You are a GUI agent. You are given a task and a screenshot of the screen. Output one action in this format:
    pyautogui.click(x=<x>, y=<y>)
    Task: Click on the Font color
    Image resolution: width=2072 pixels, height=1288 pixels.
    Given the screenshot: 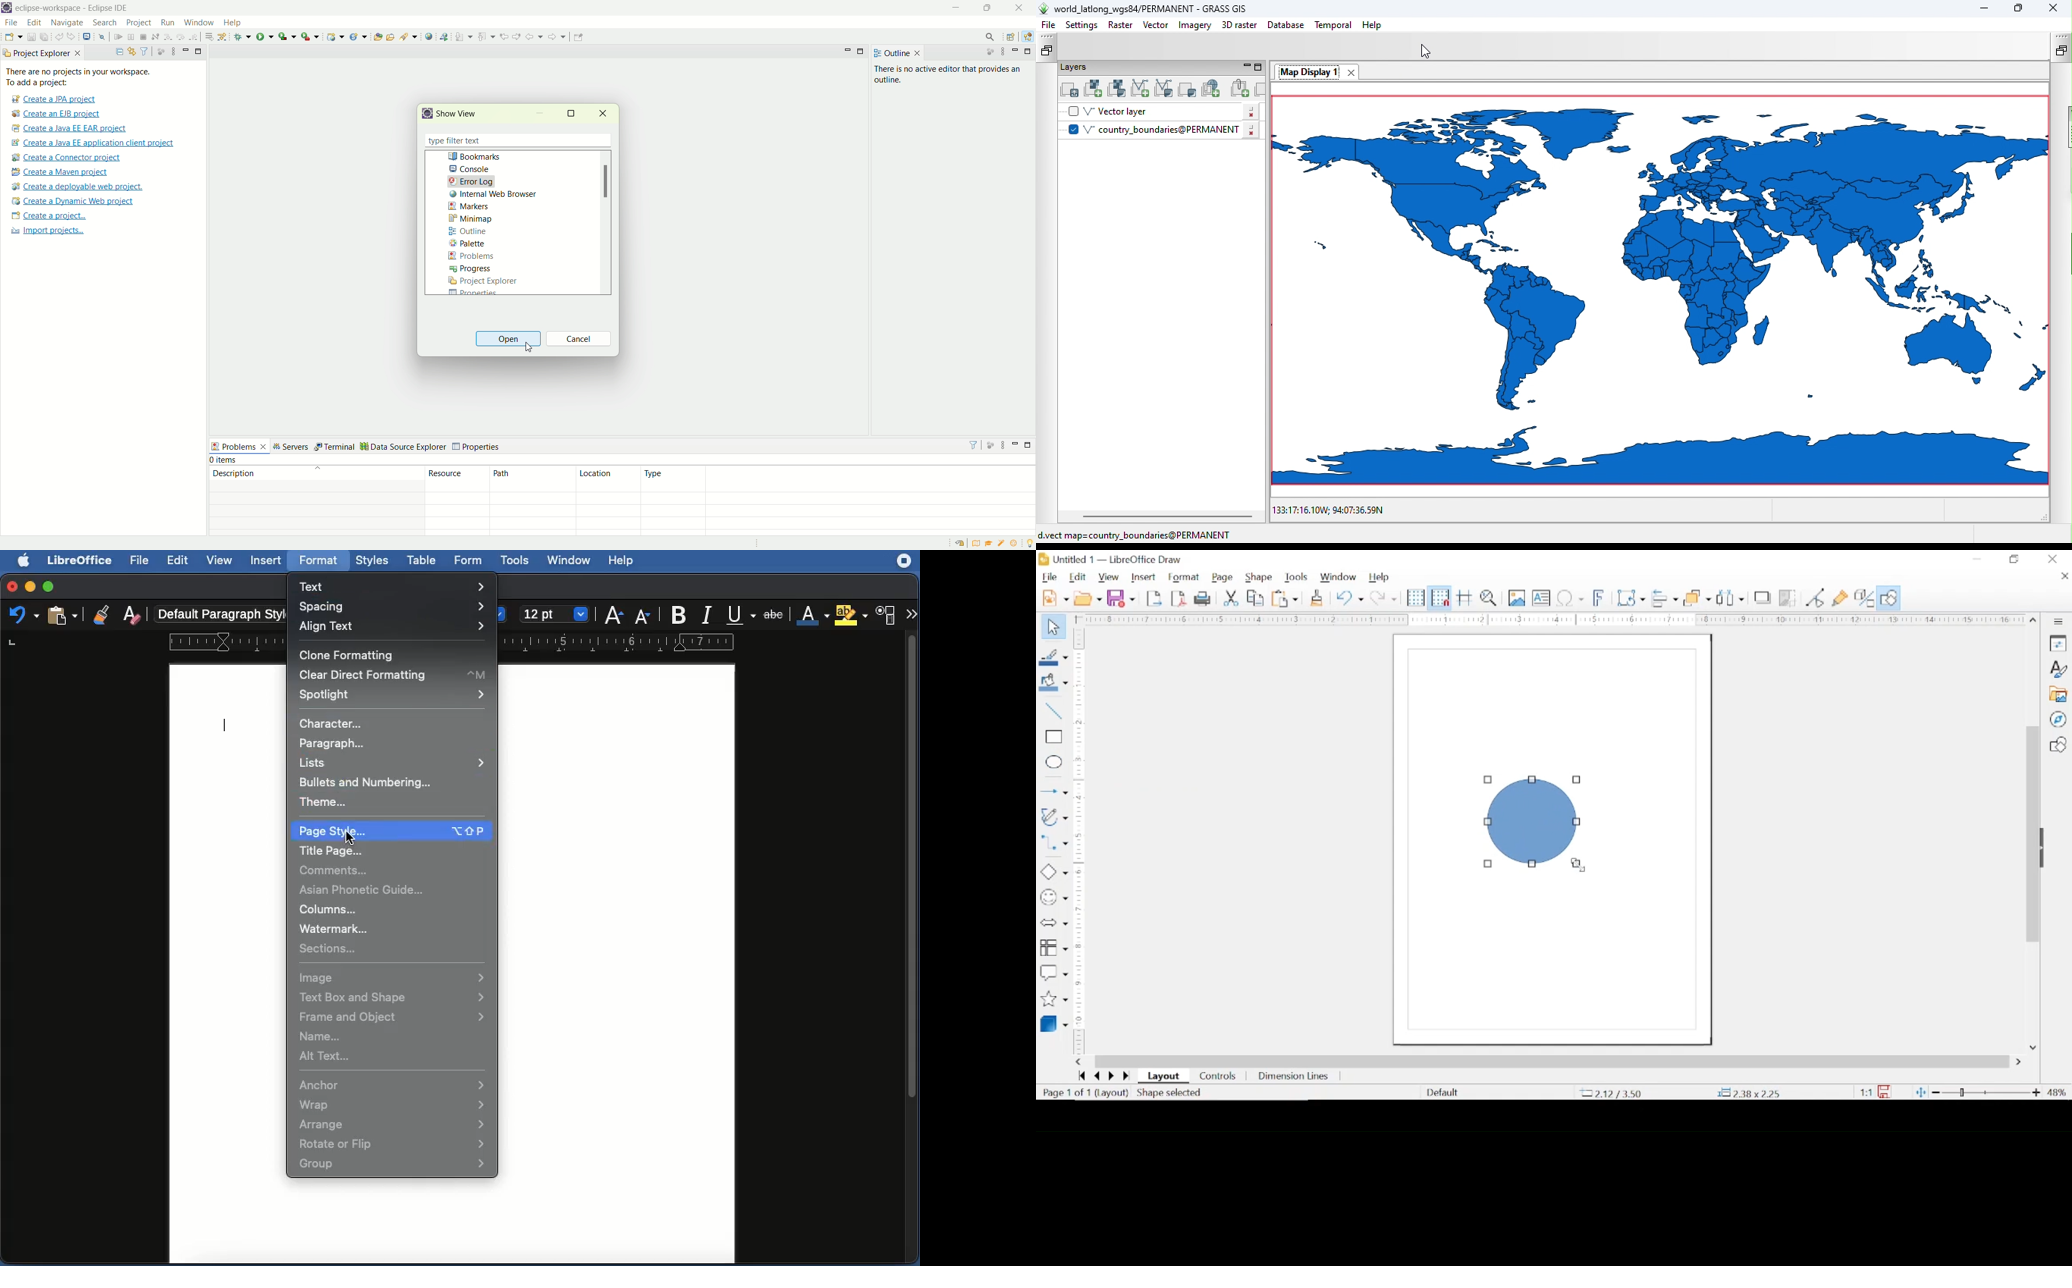 What is the action you would take?
    pyautogui.click(x=812, y=612)
    